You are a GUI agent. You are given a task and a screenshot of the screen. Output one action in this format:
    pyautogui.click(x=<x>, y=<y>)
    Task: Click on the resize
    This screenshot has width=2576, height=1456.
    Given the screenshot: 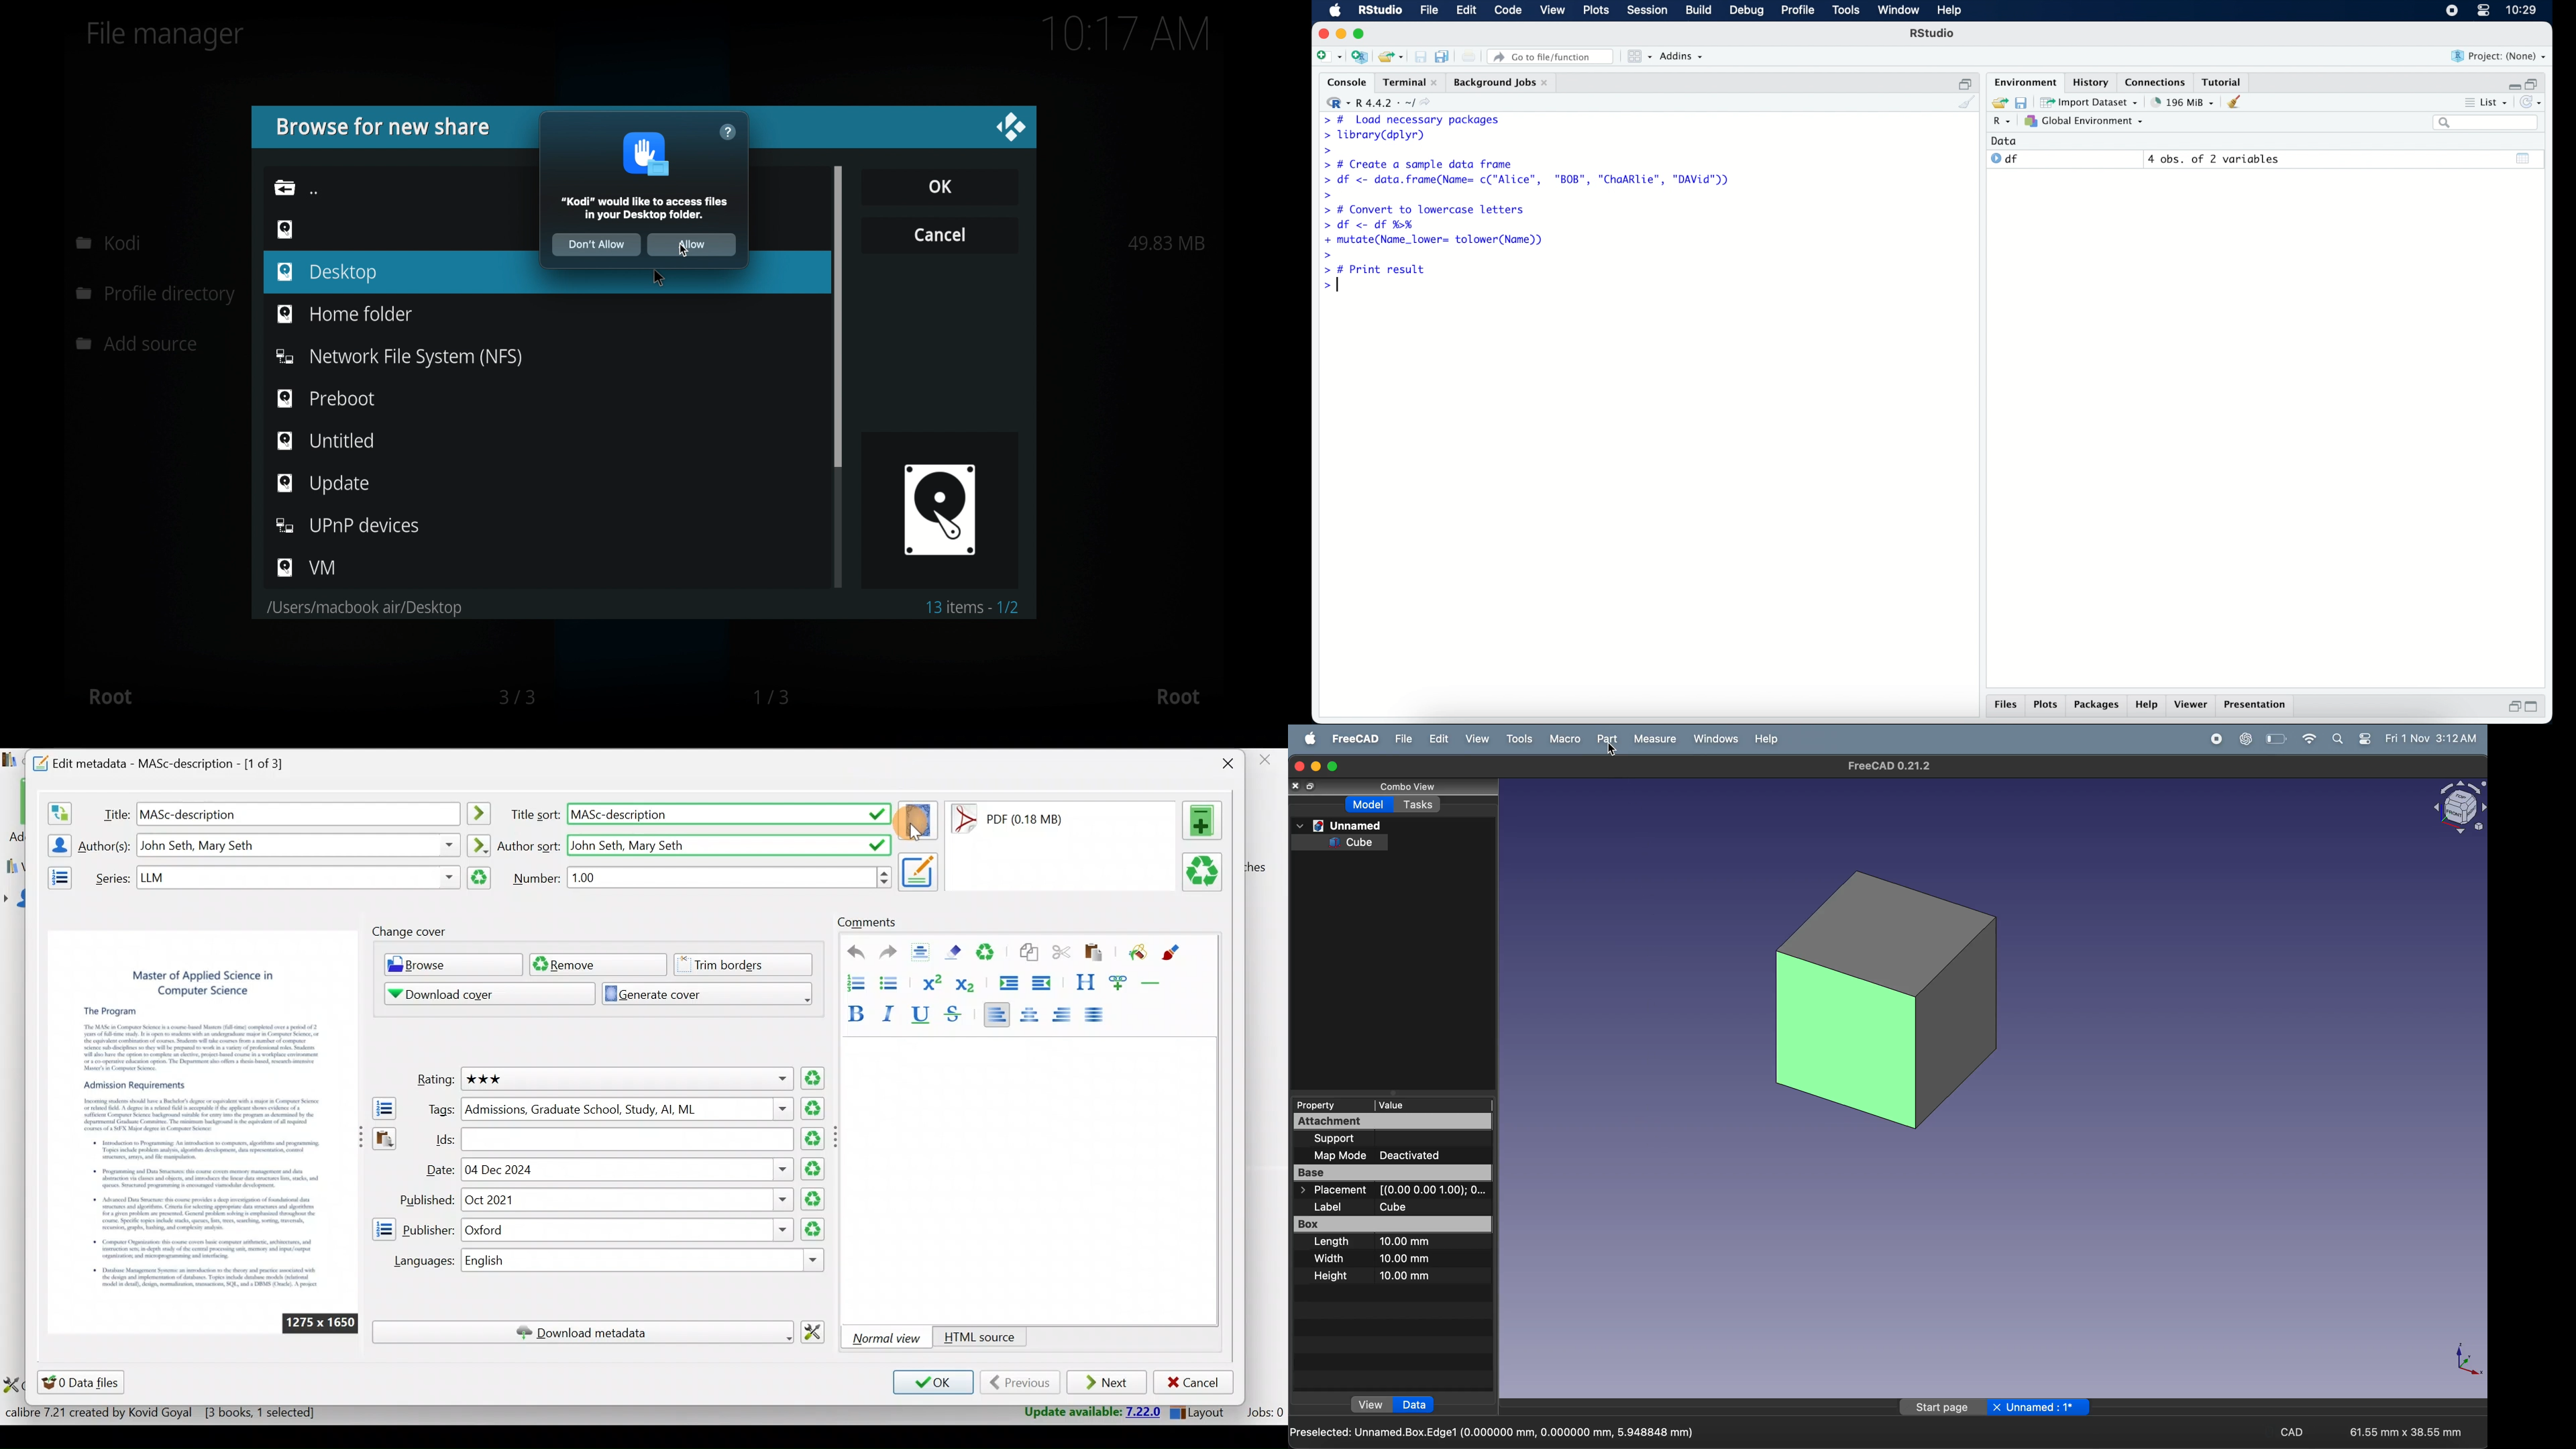 What is the action you would take?
    pyautogui.click(x=1313, y=785)
    